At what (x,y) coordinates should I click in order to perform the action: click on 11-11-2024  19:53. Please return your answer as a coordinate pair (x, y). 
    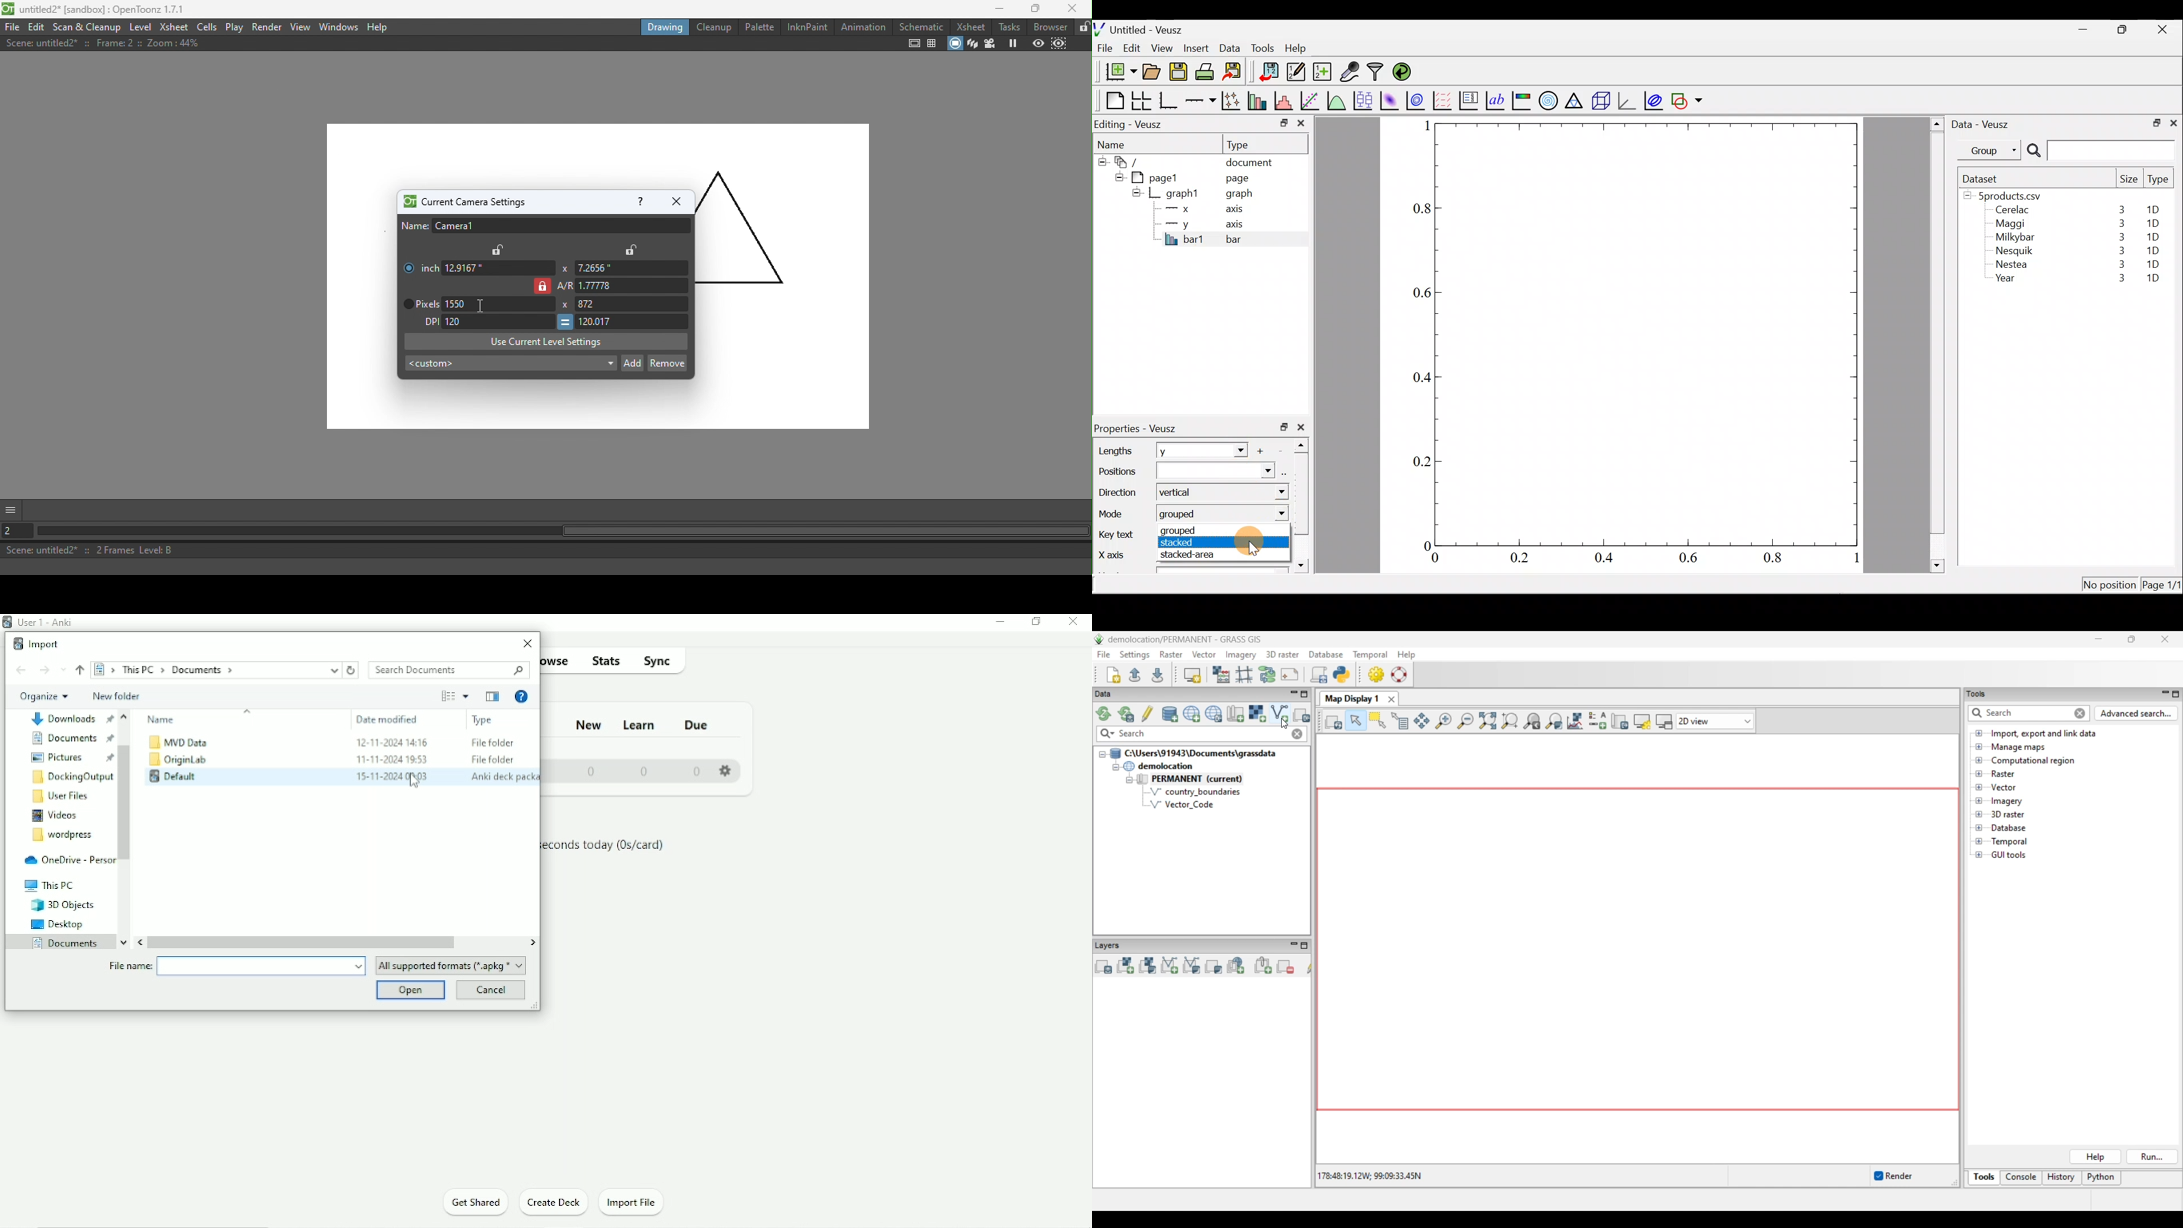
    Looking at the image, I should click on (394, 759).